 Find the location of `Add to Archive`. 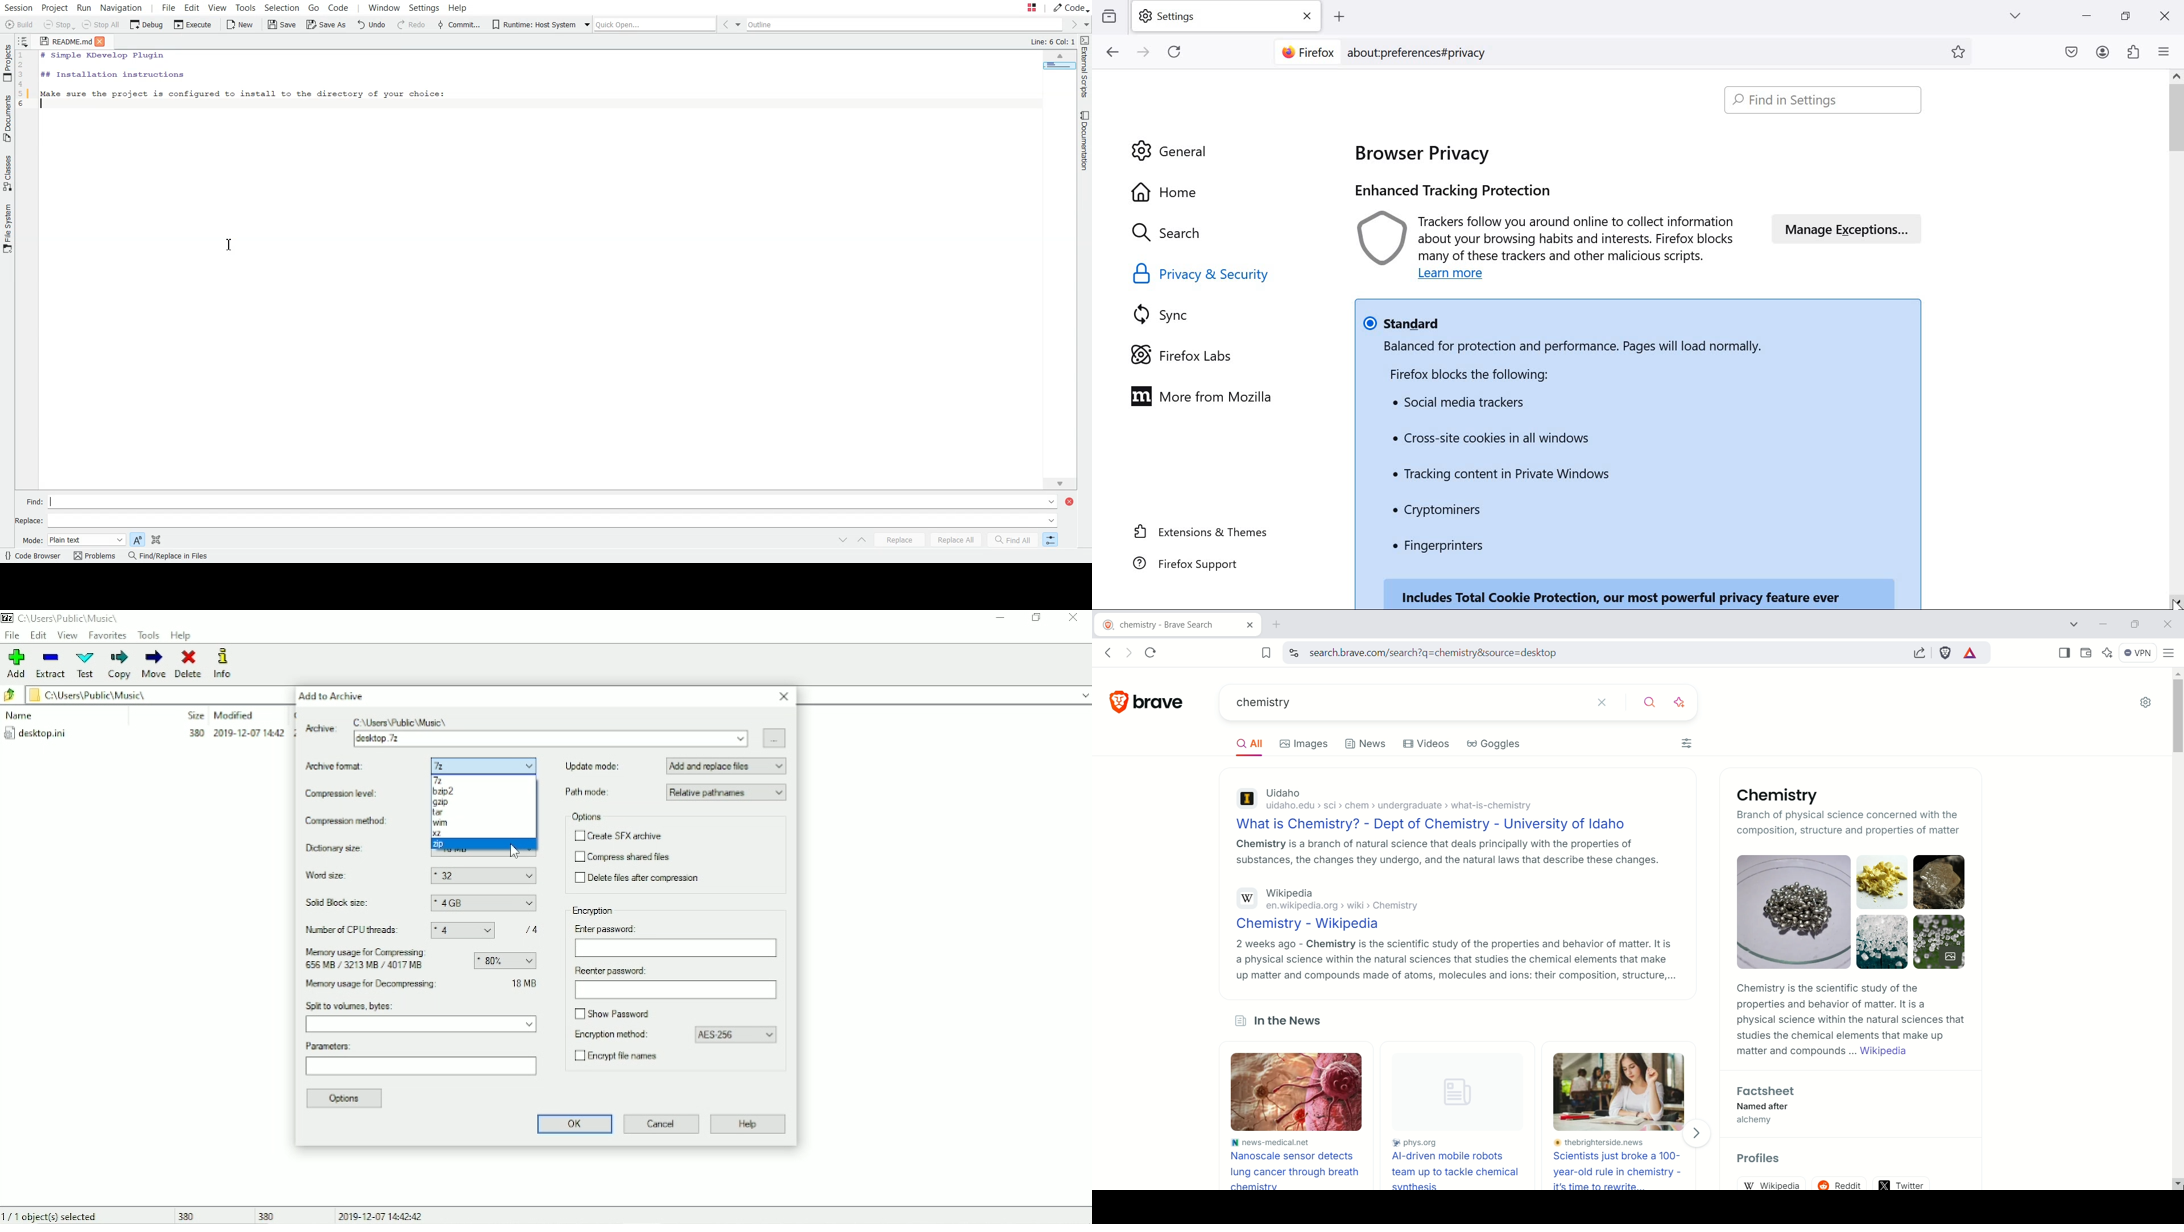

Add to Archive is located at coordinates (331, 696).